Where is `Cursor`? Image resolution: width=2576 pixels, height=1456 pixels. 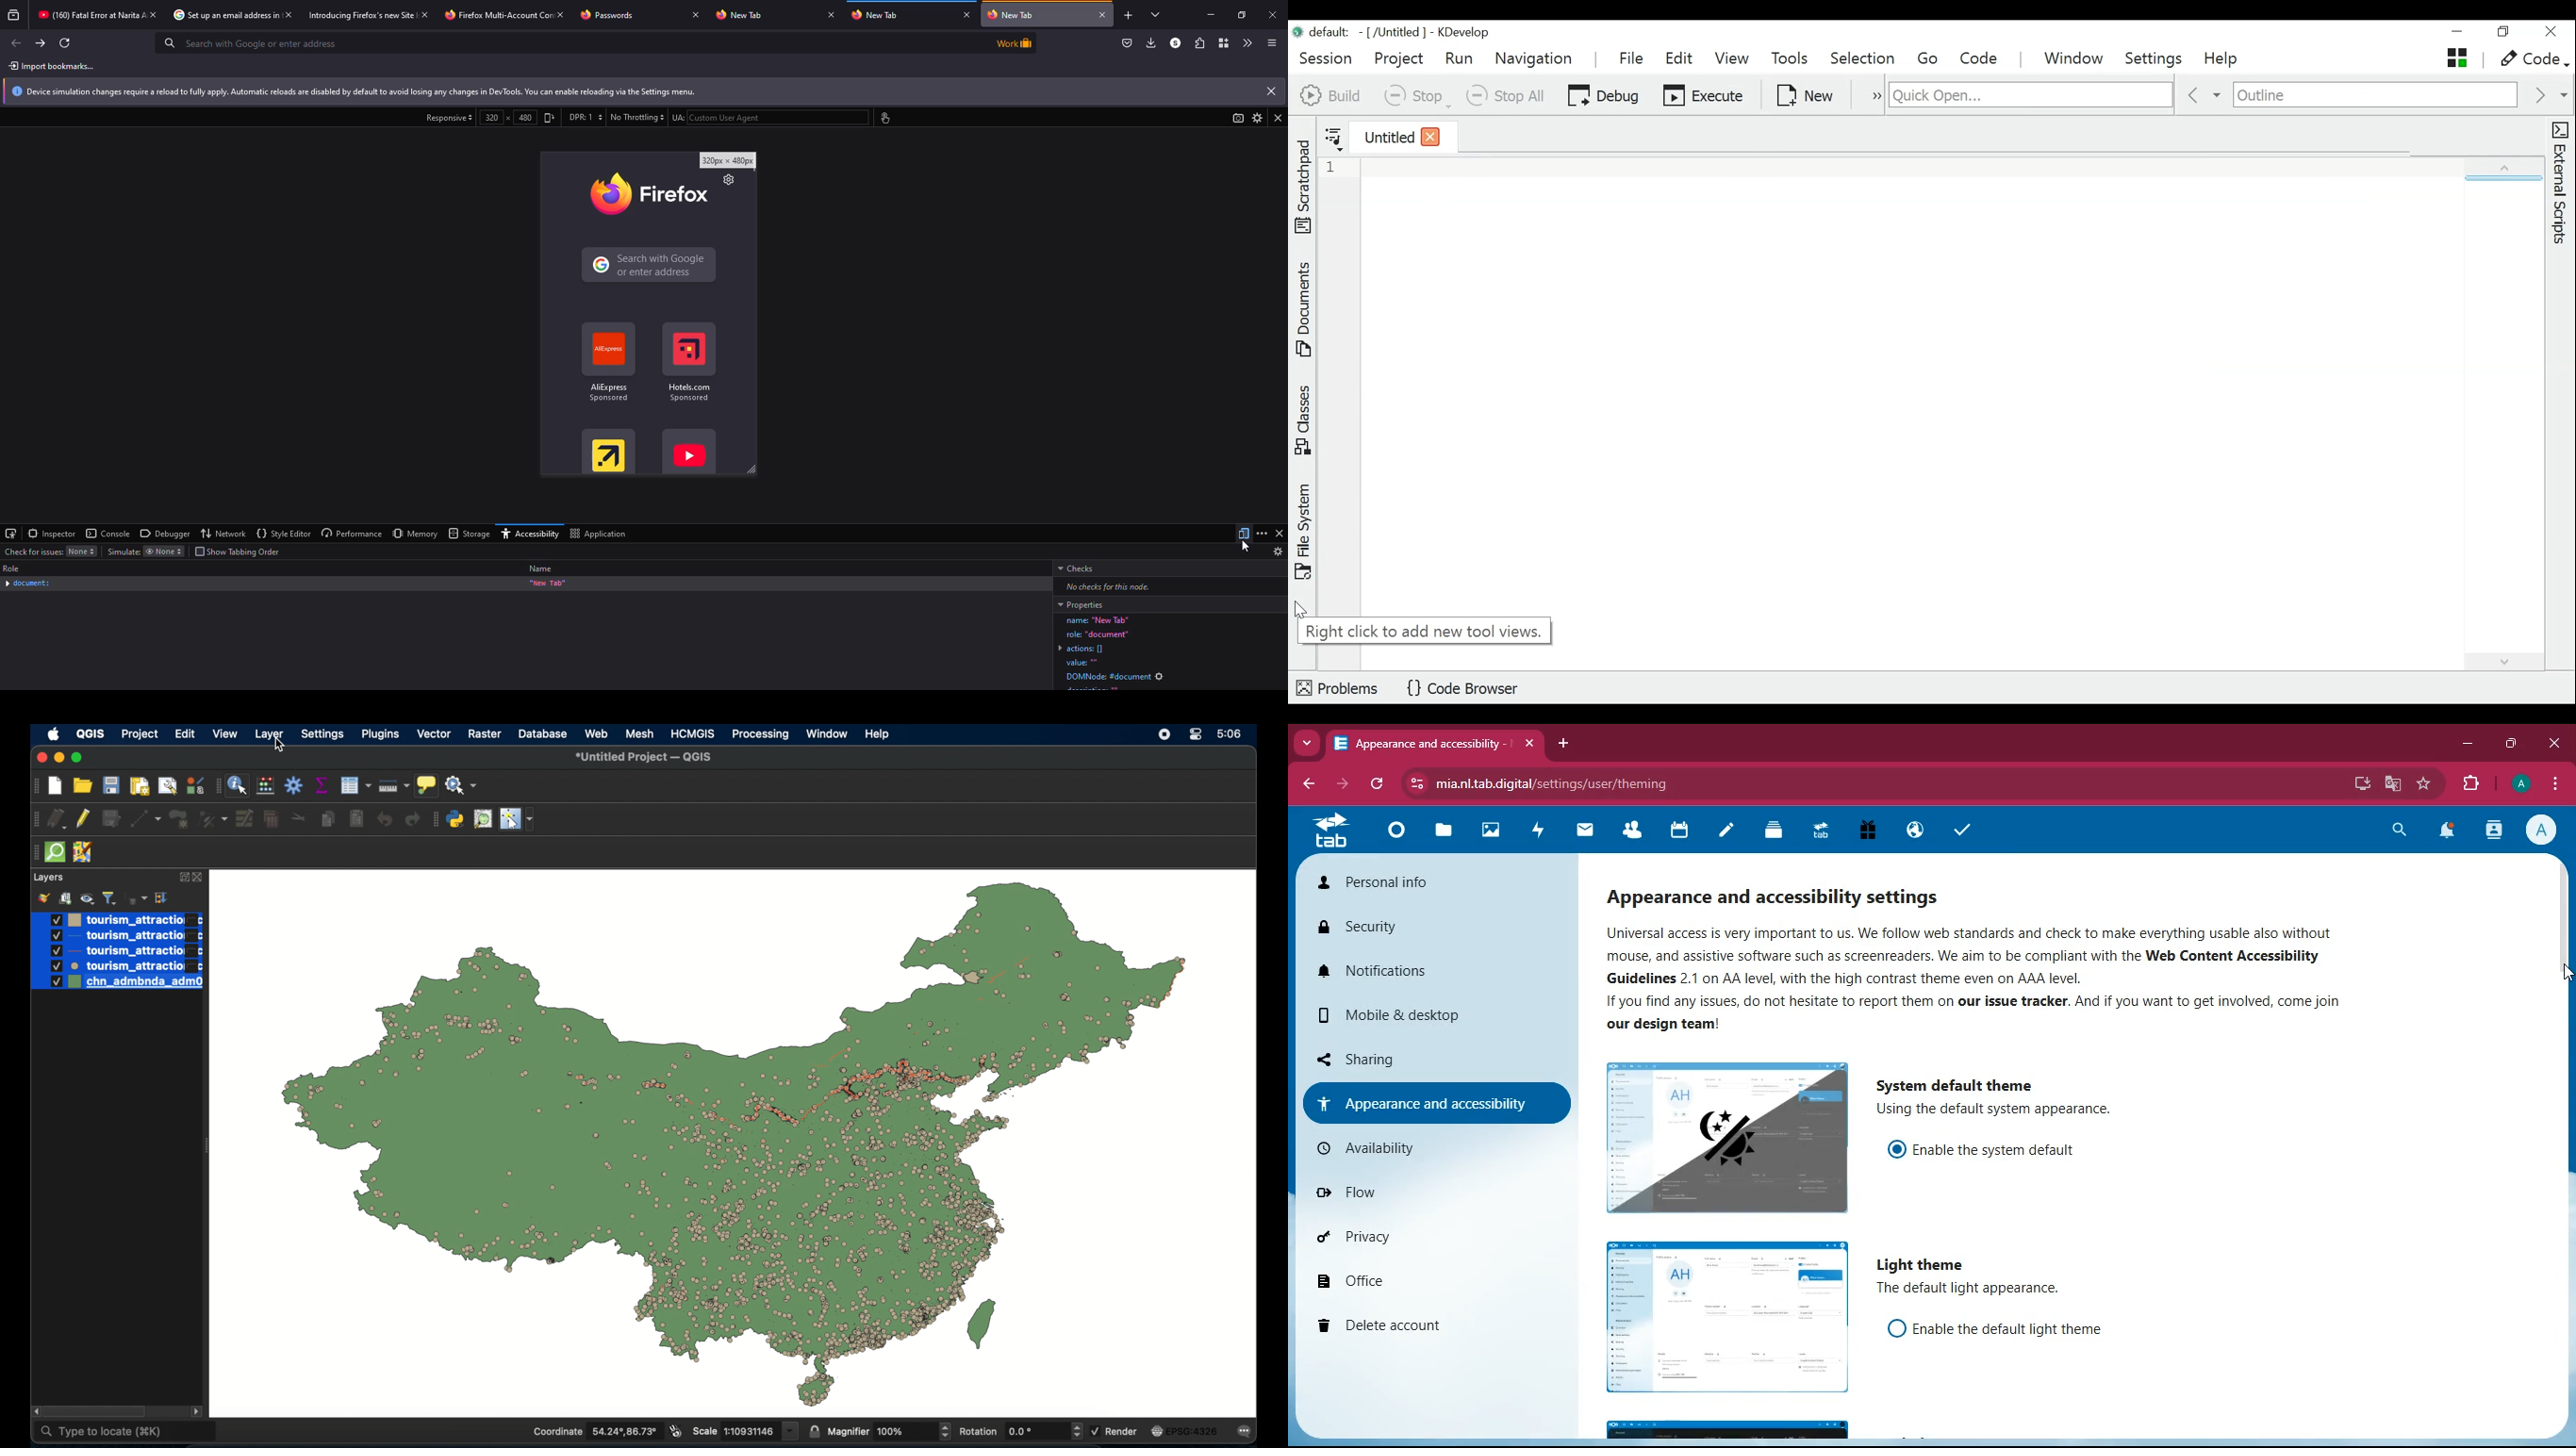
Cursor is located at coordinates (1249, 546).